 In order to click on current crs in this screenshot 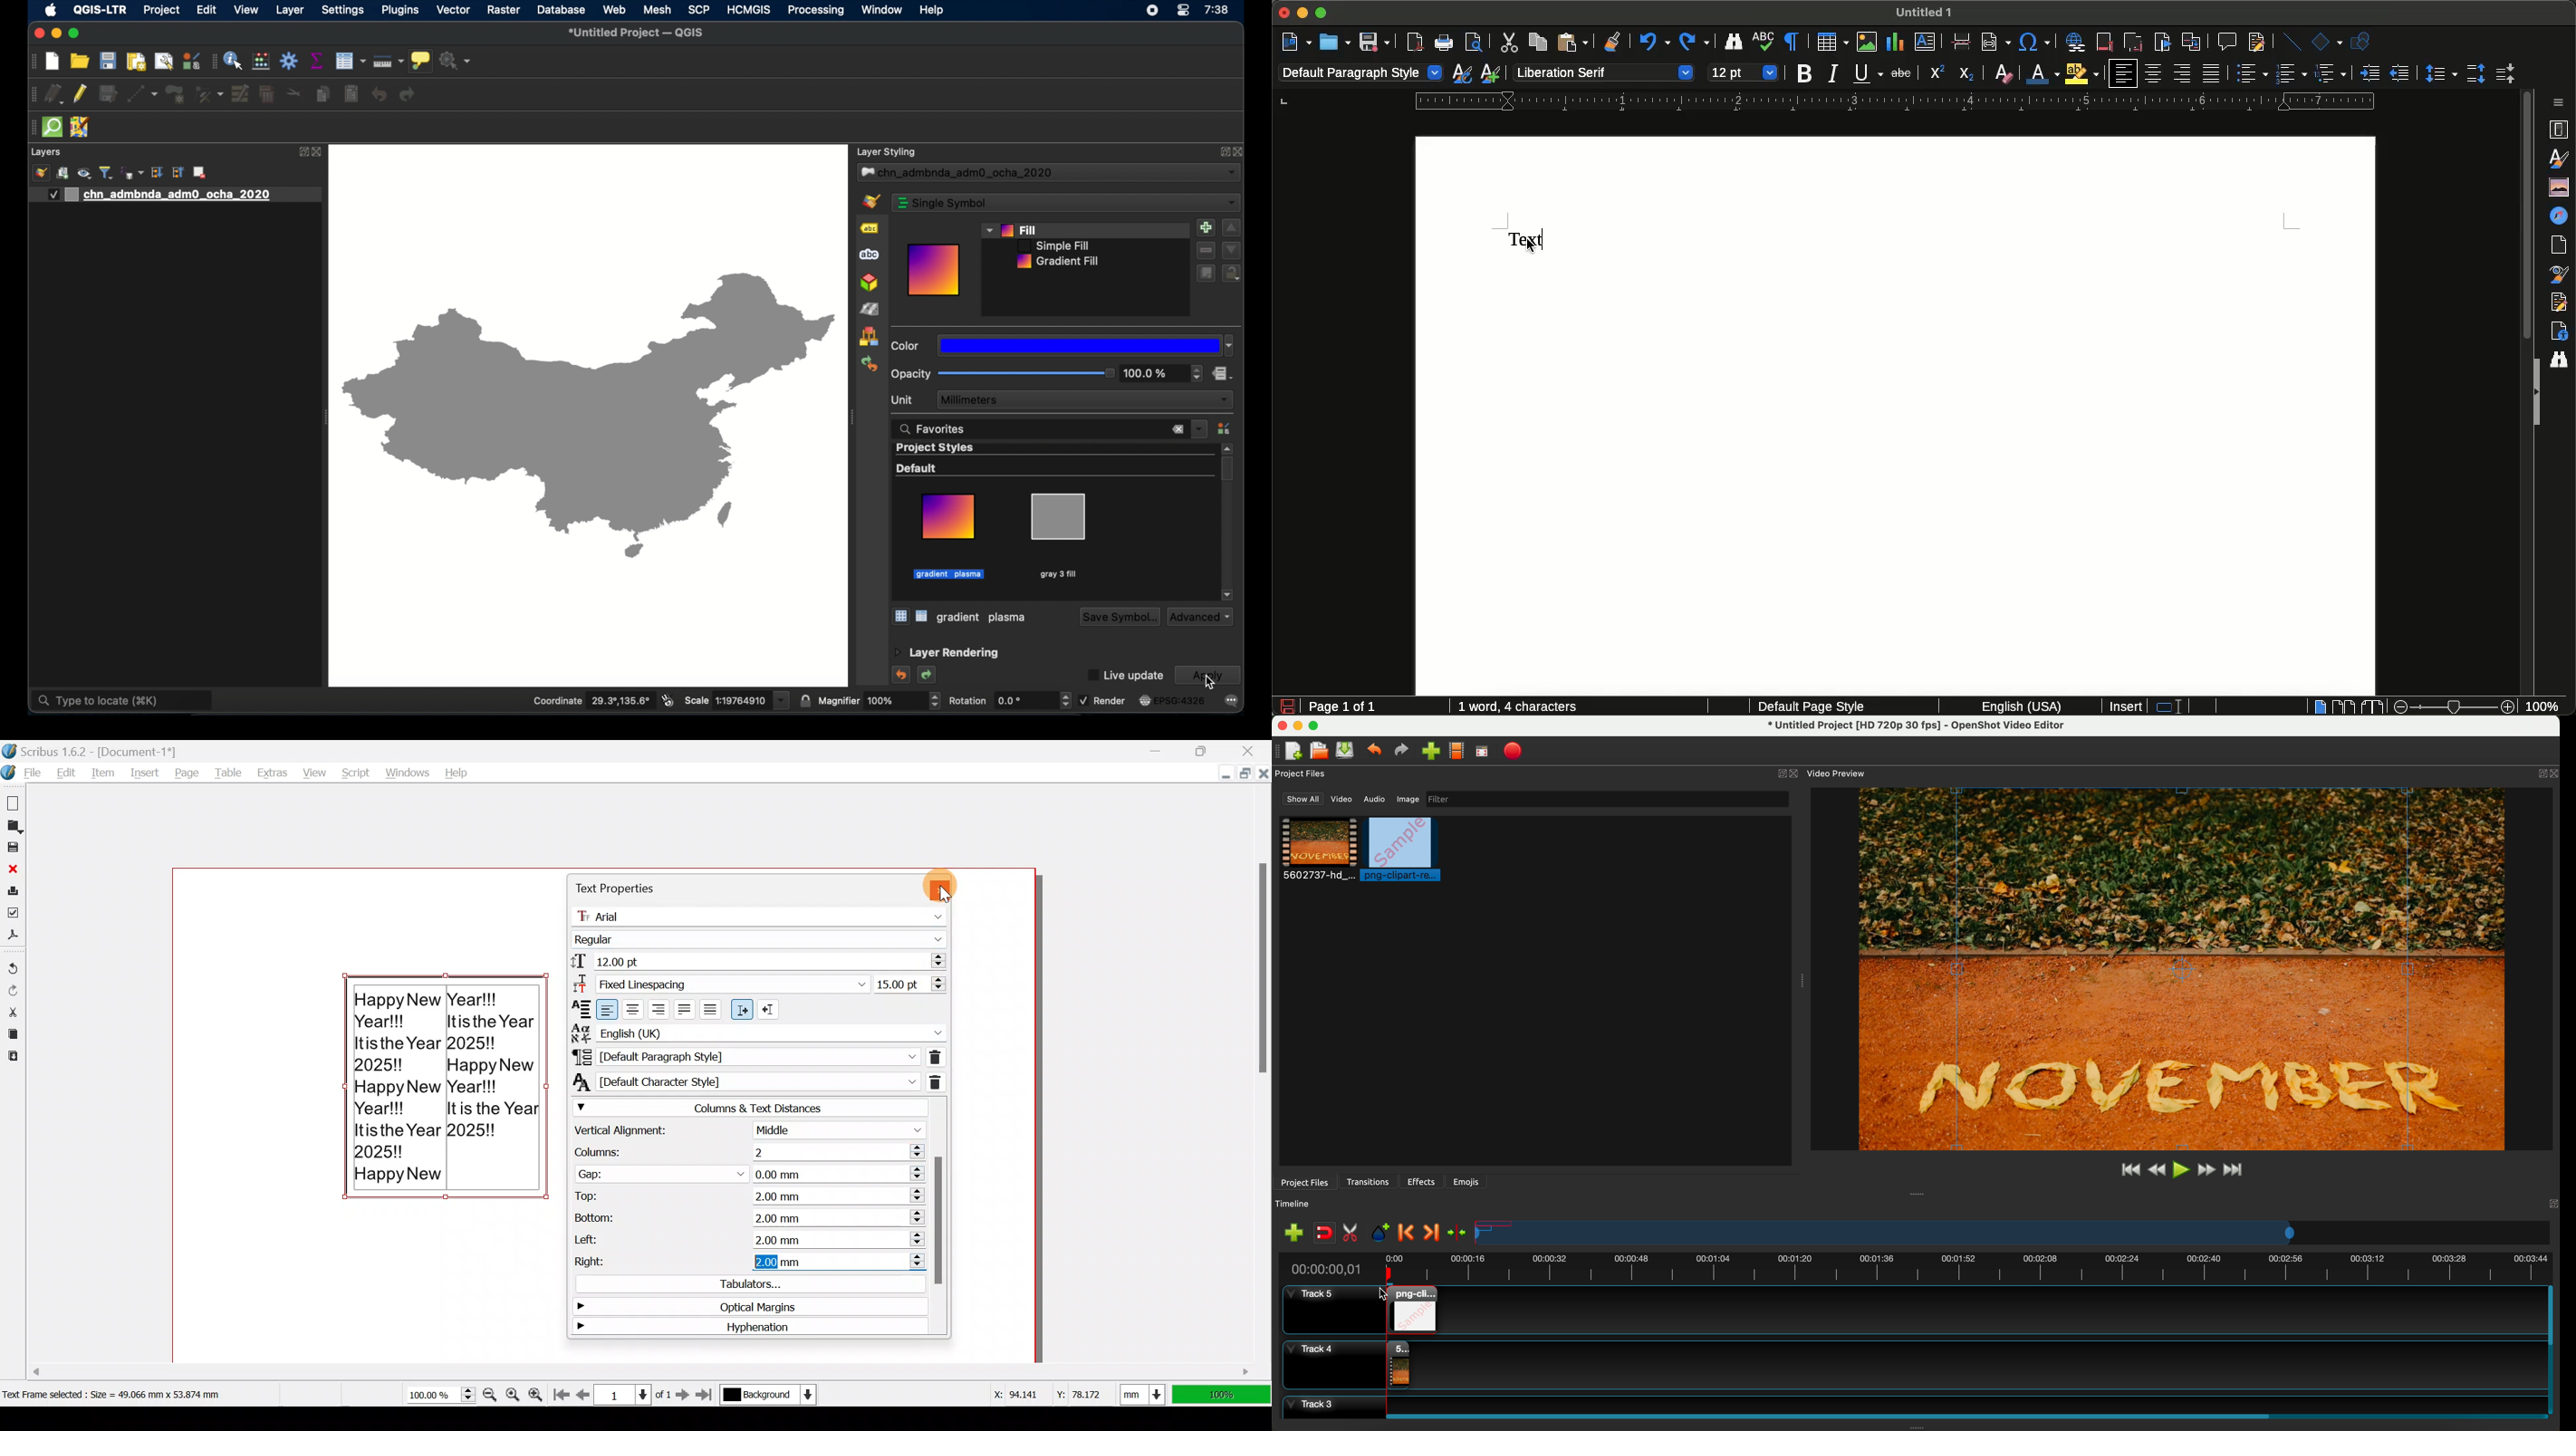, I will do `click(1173, 700)`.